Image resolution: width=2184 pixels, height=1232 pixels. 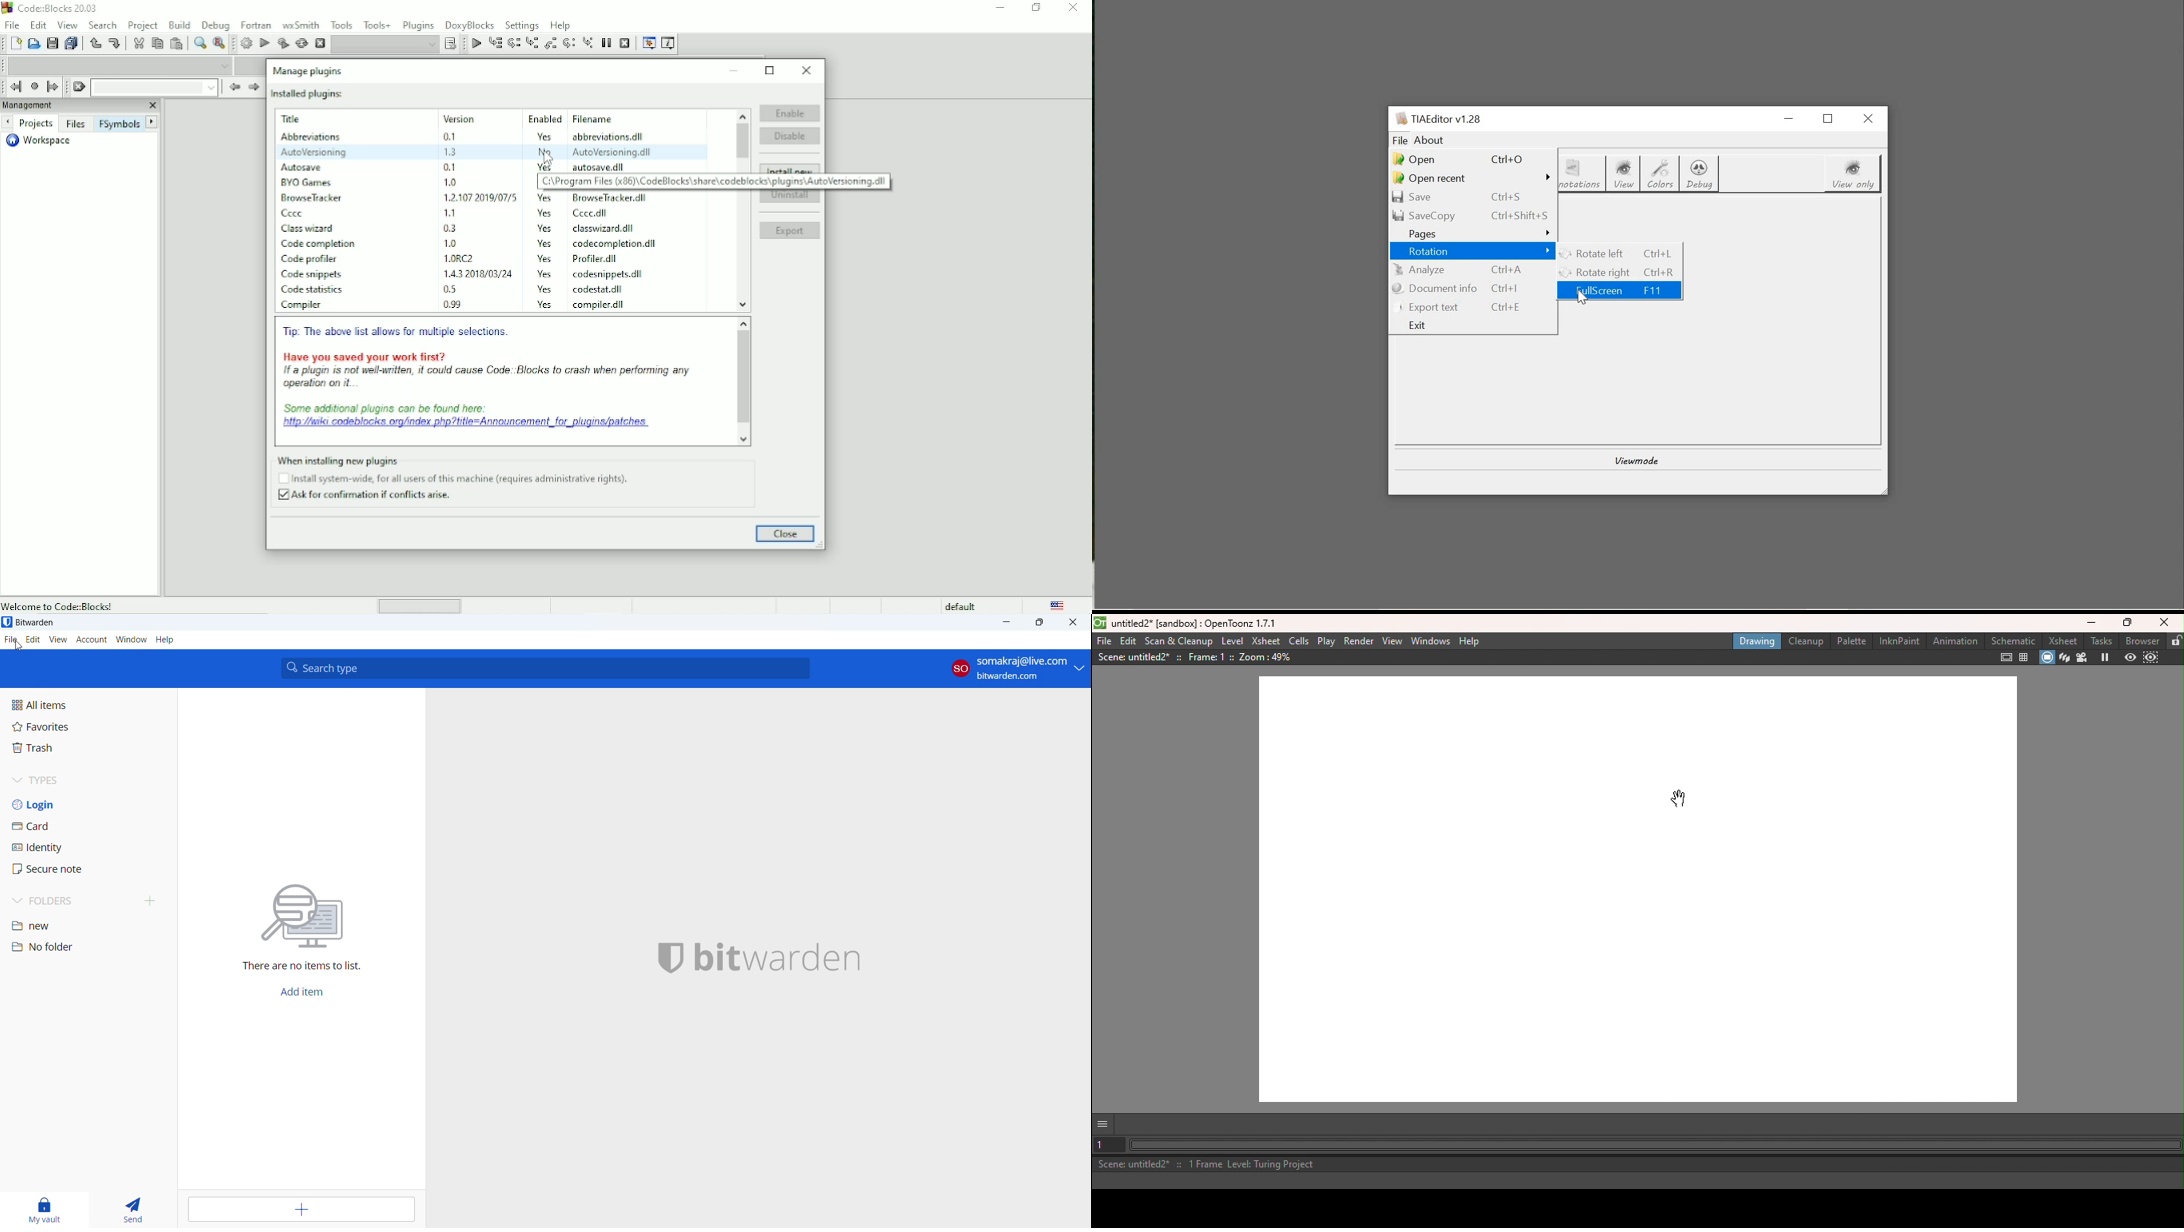 What do you see at coordinates (771, 70) in the screenshot?
I see `Maximize` at bounding box center [771, 70].